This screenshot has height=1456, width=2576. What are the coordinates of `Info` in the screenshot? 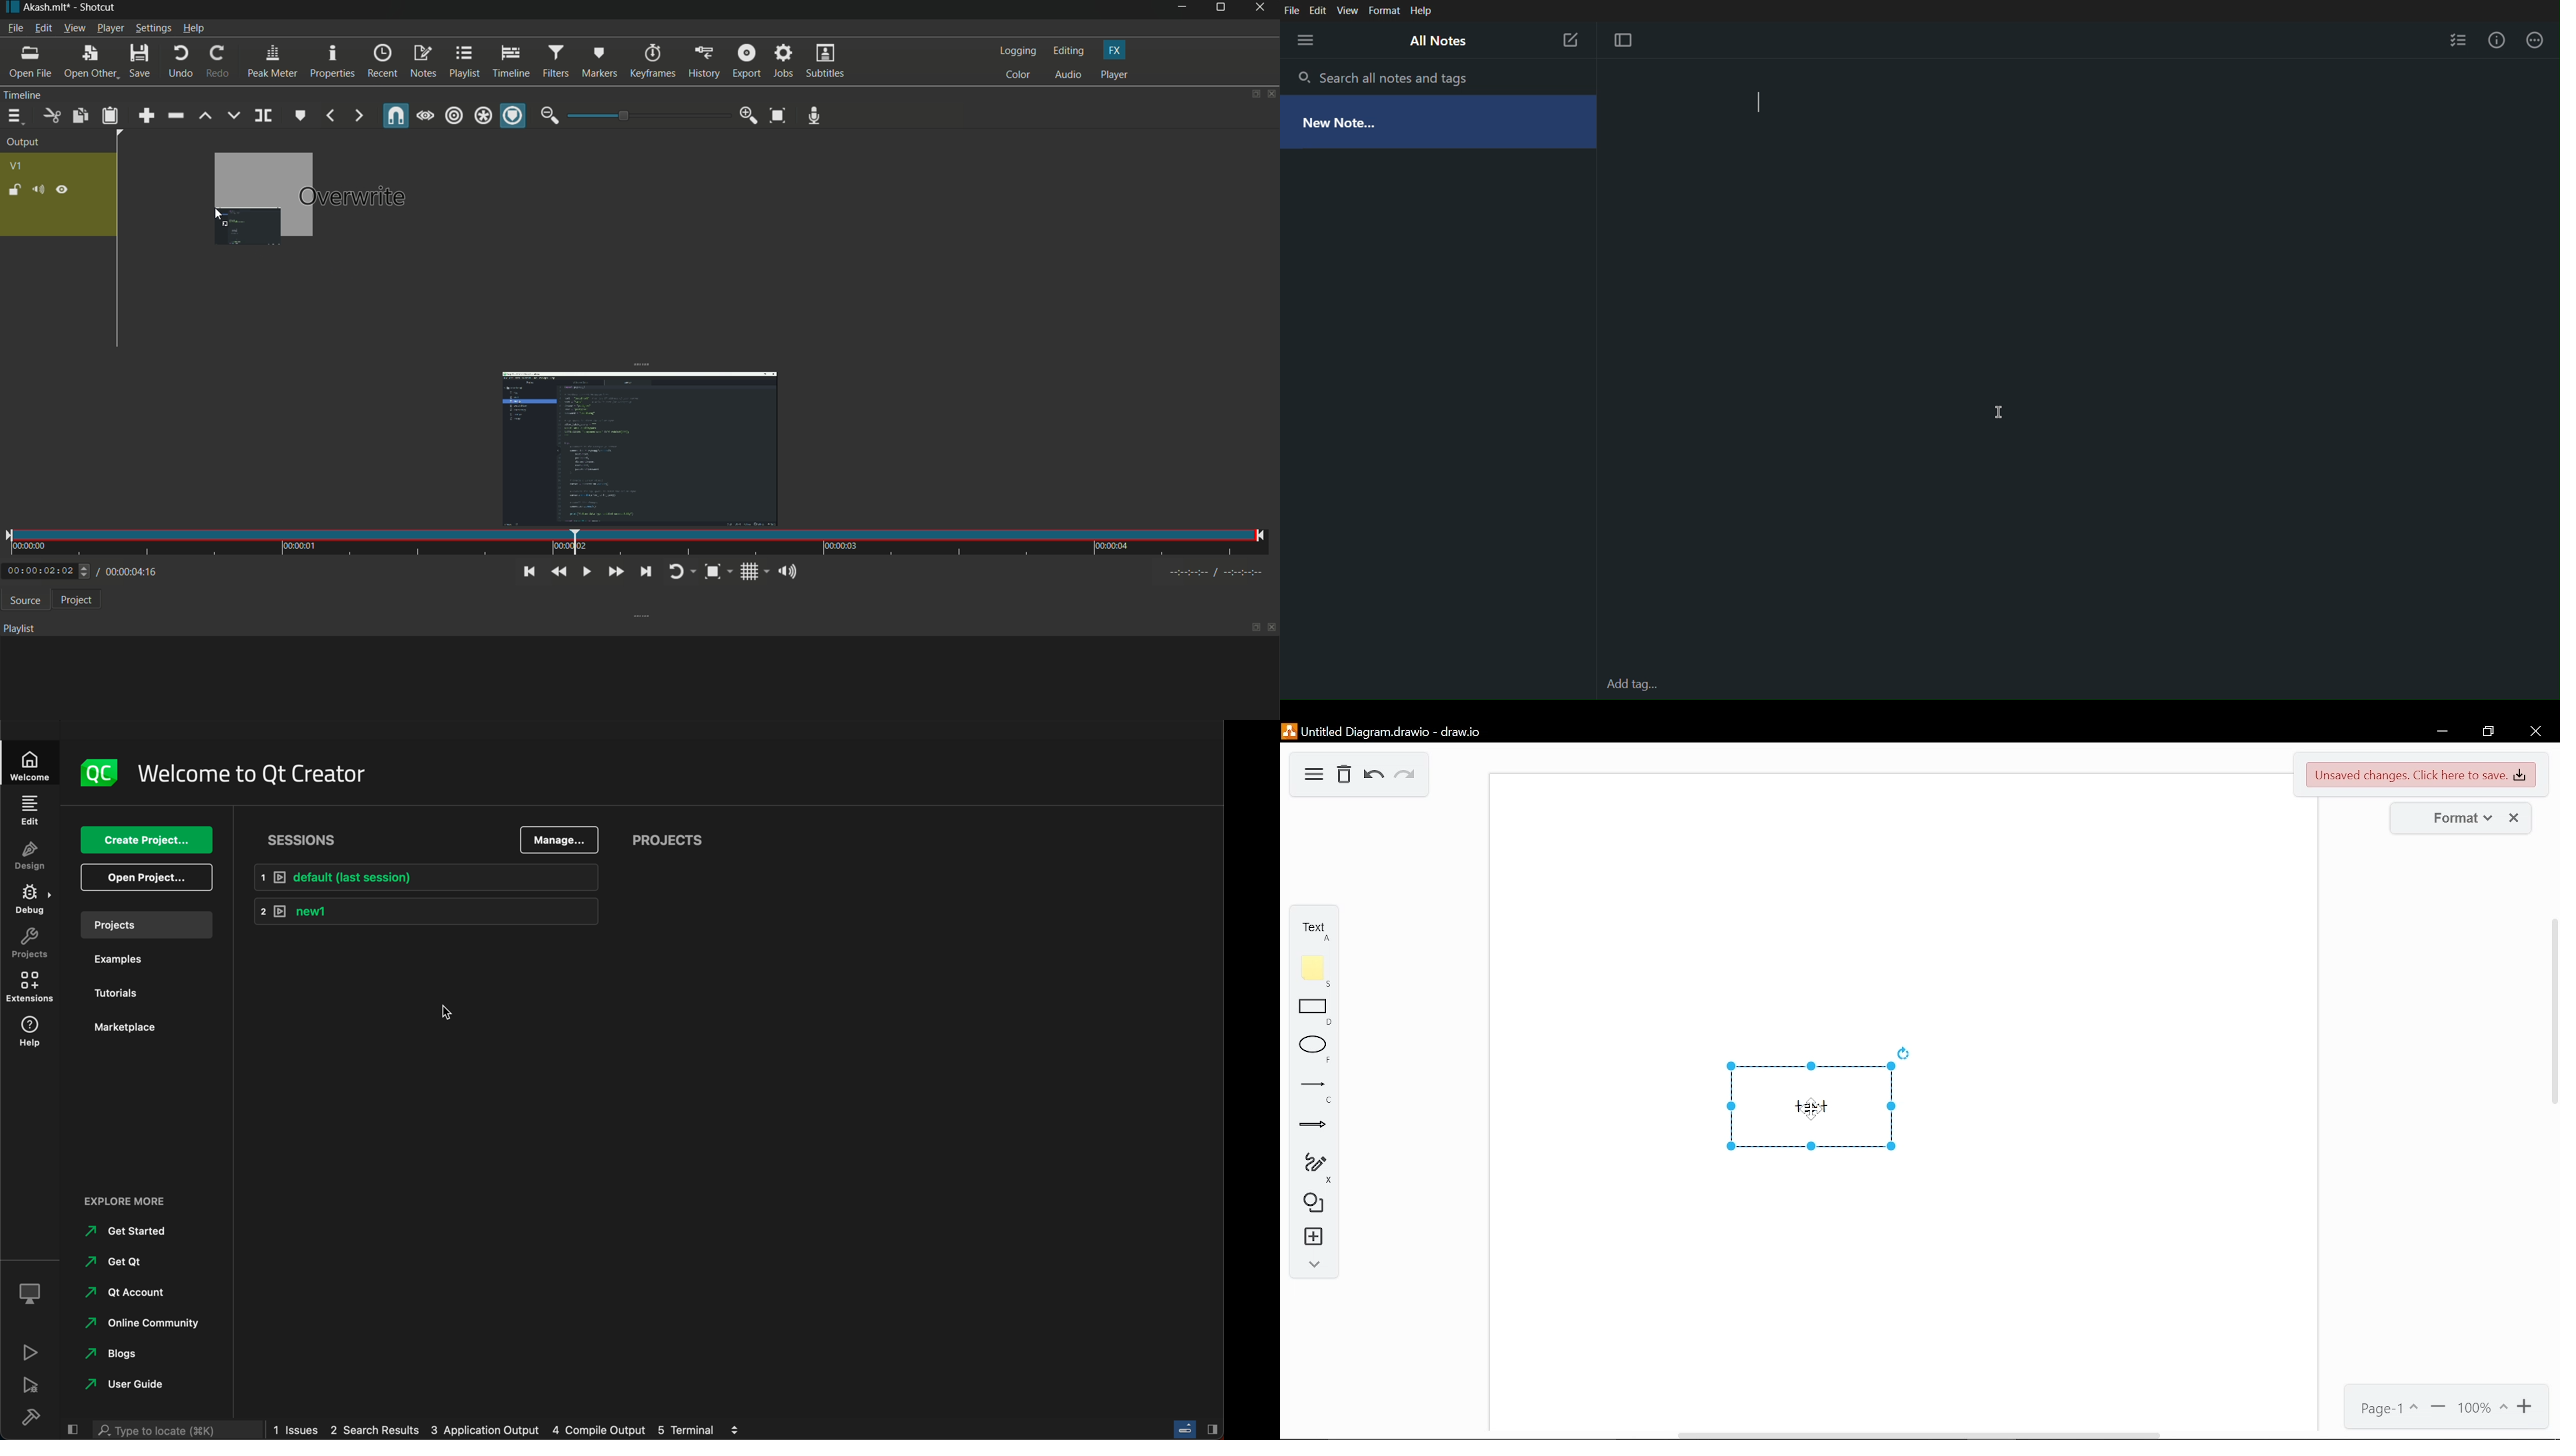 It's located at (2496, 37).